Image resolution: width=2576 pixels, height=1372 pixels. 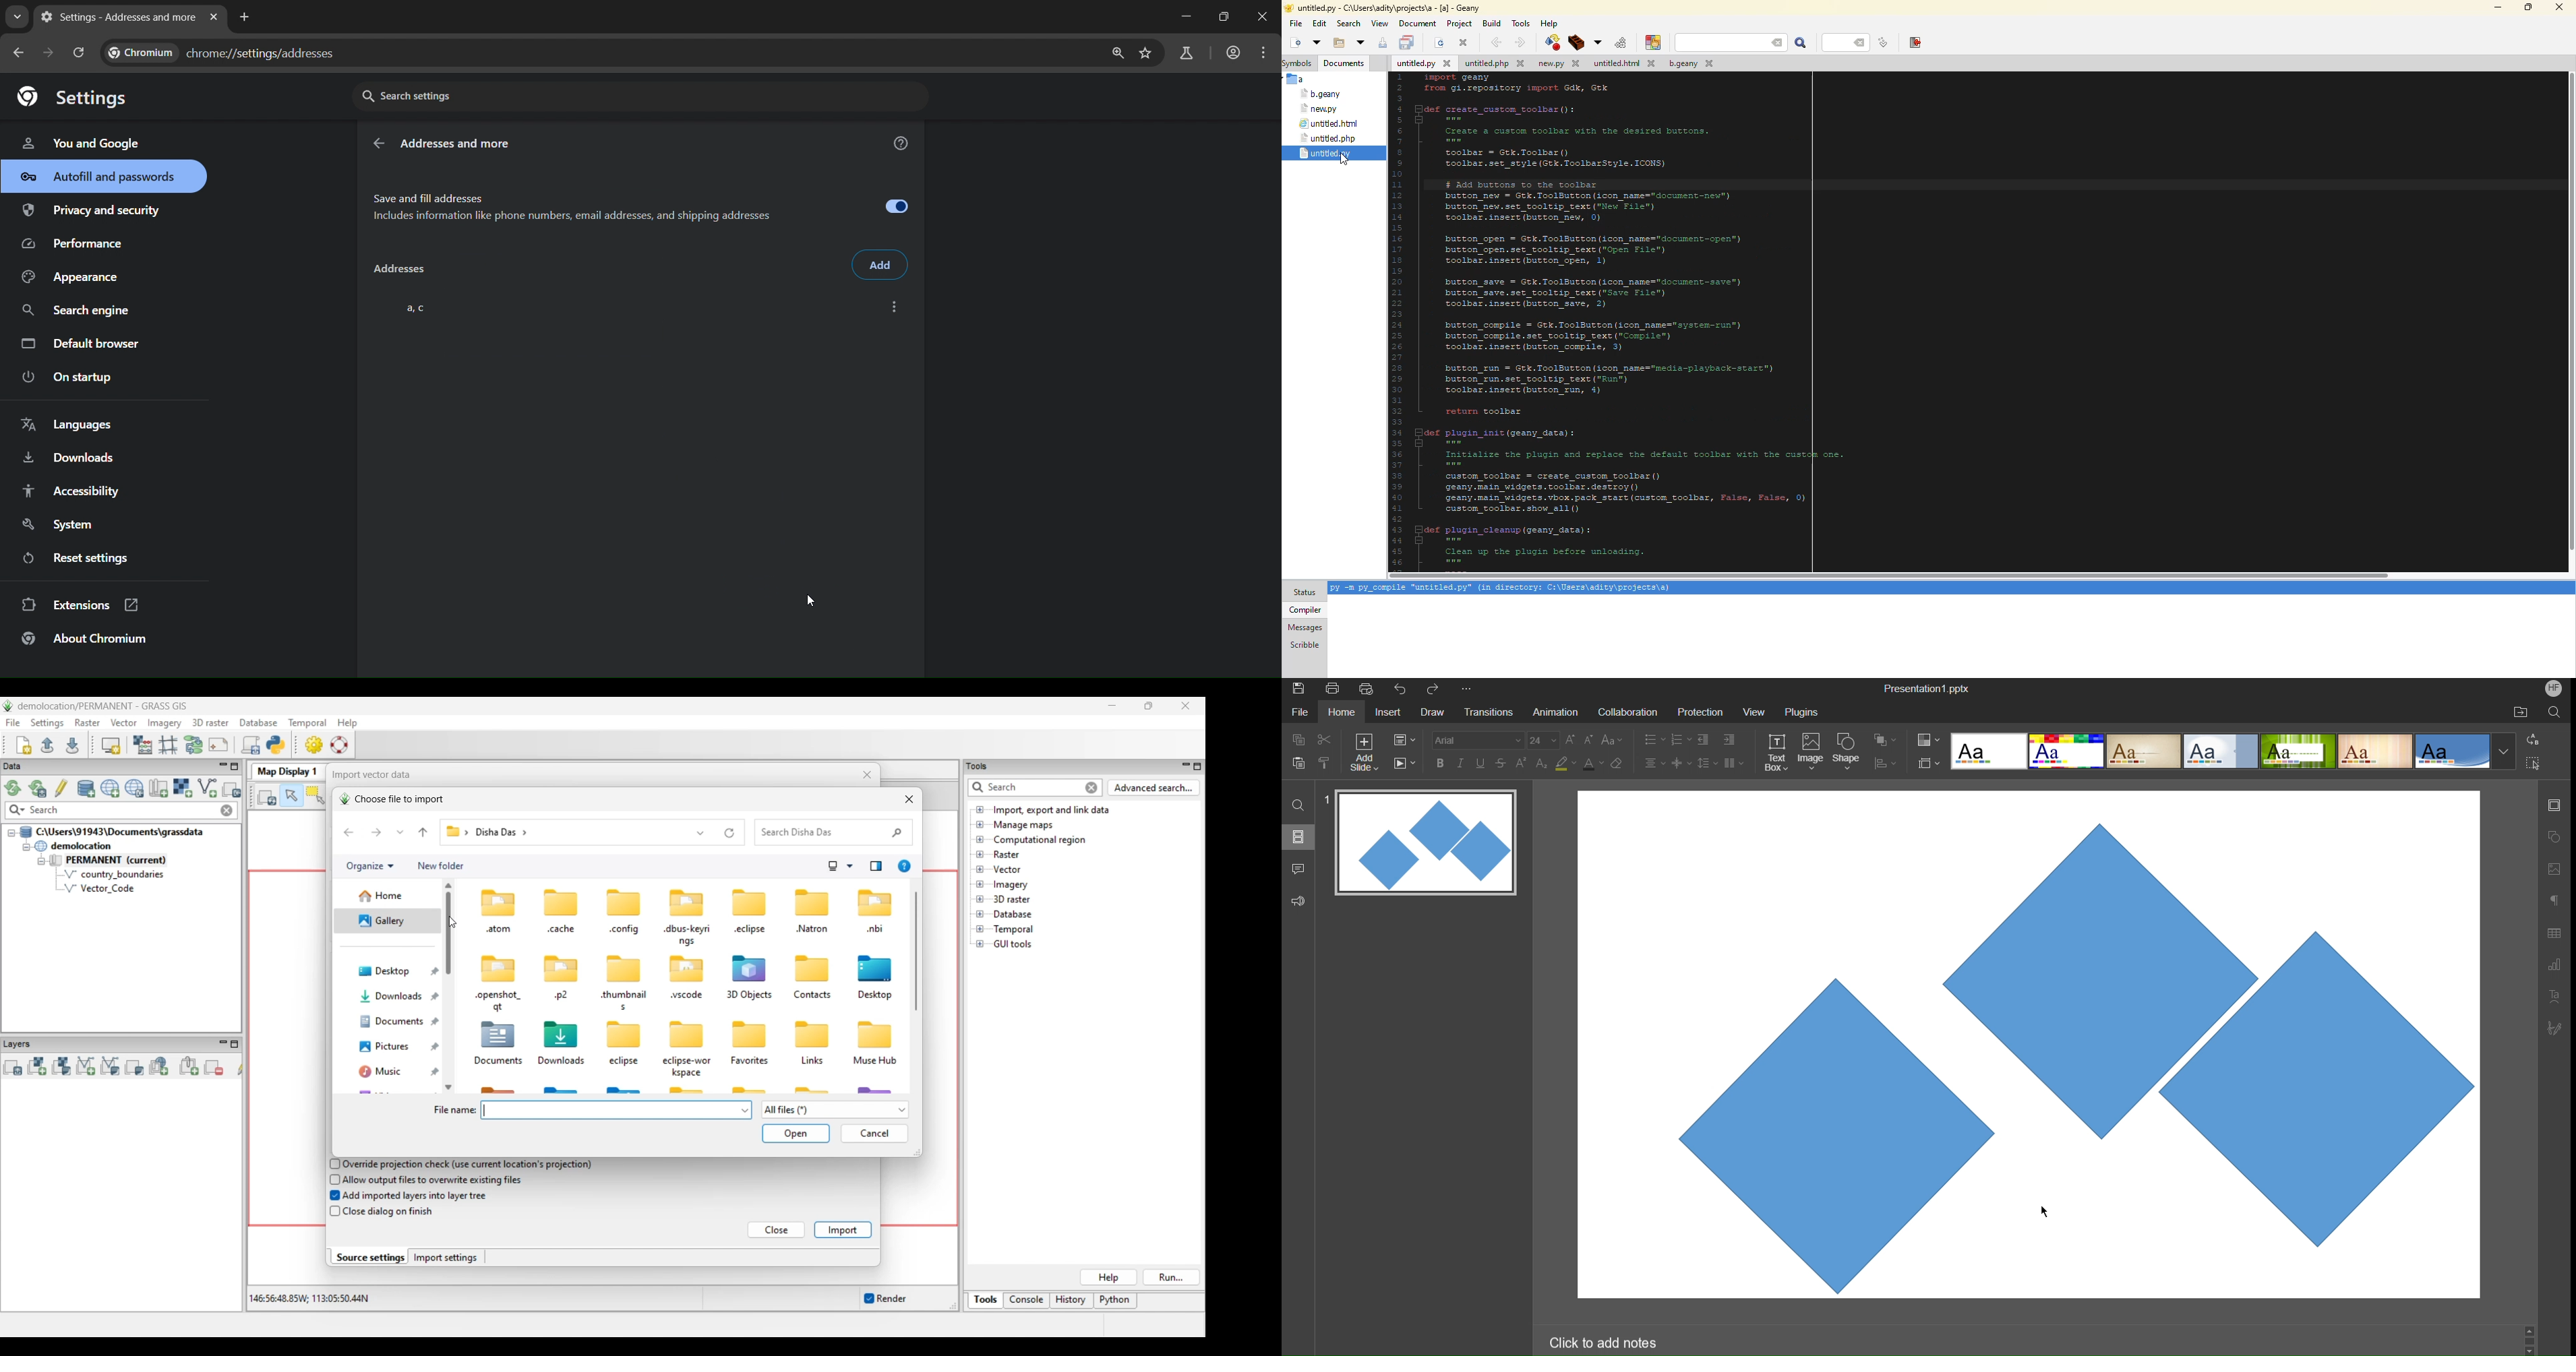 I want to click on Text Art, so click(x=2555, y=995).